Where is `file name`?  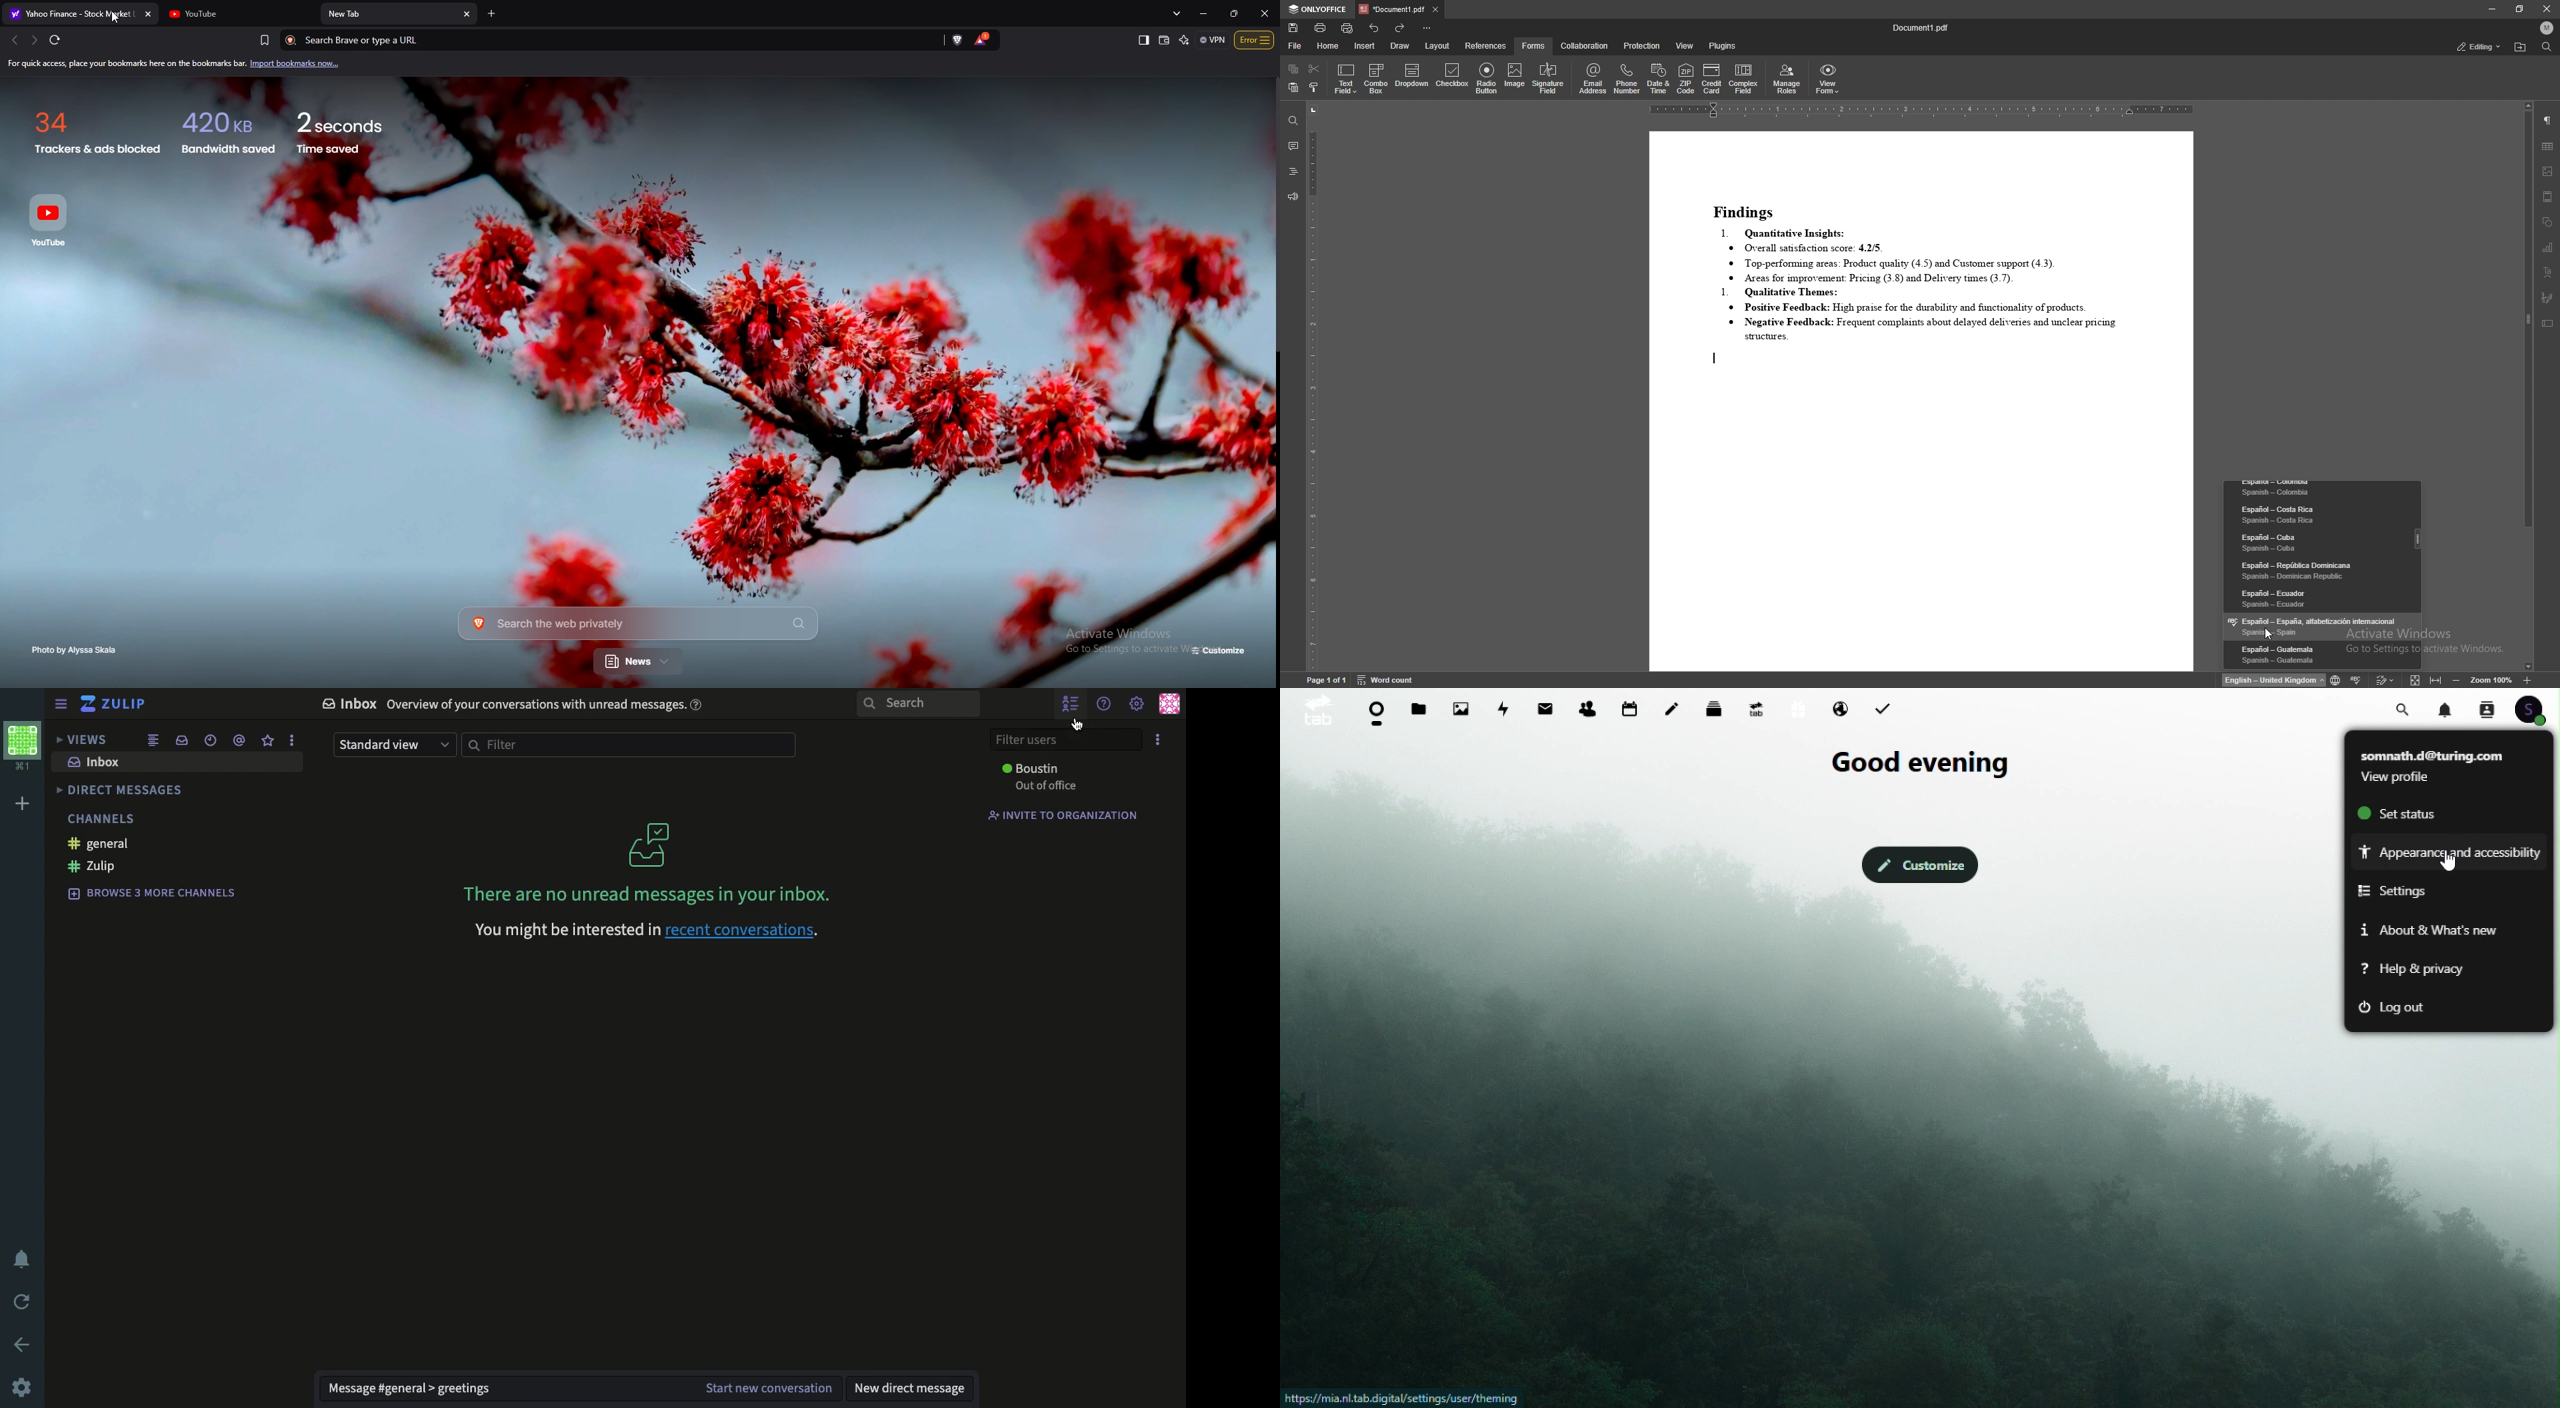
file name is located at coordinates (1922, 29).